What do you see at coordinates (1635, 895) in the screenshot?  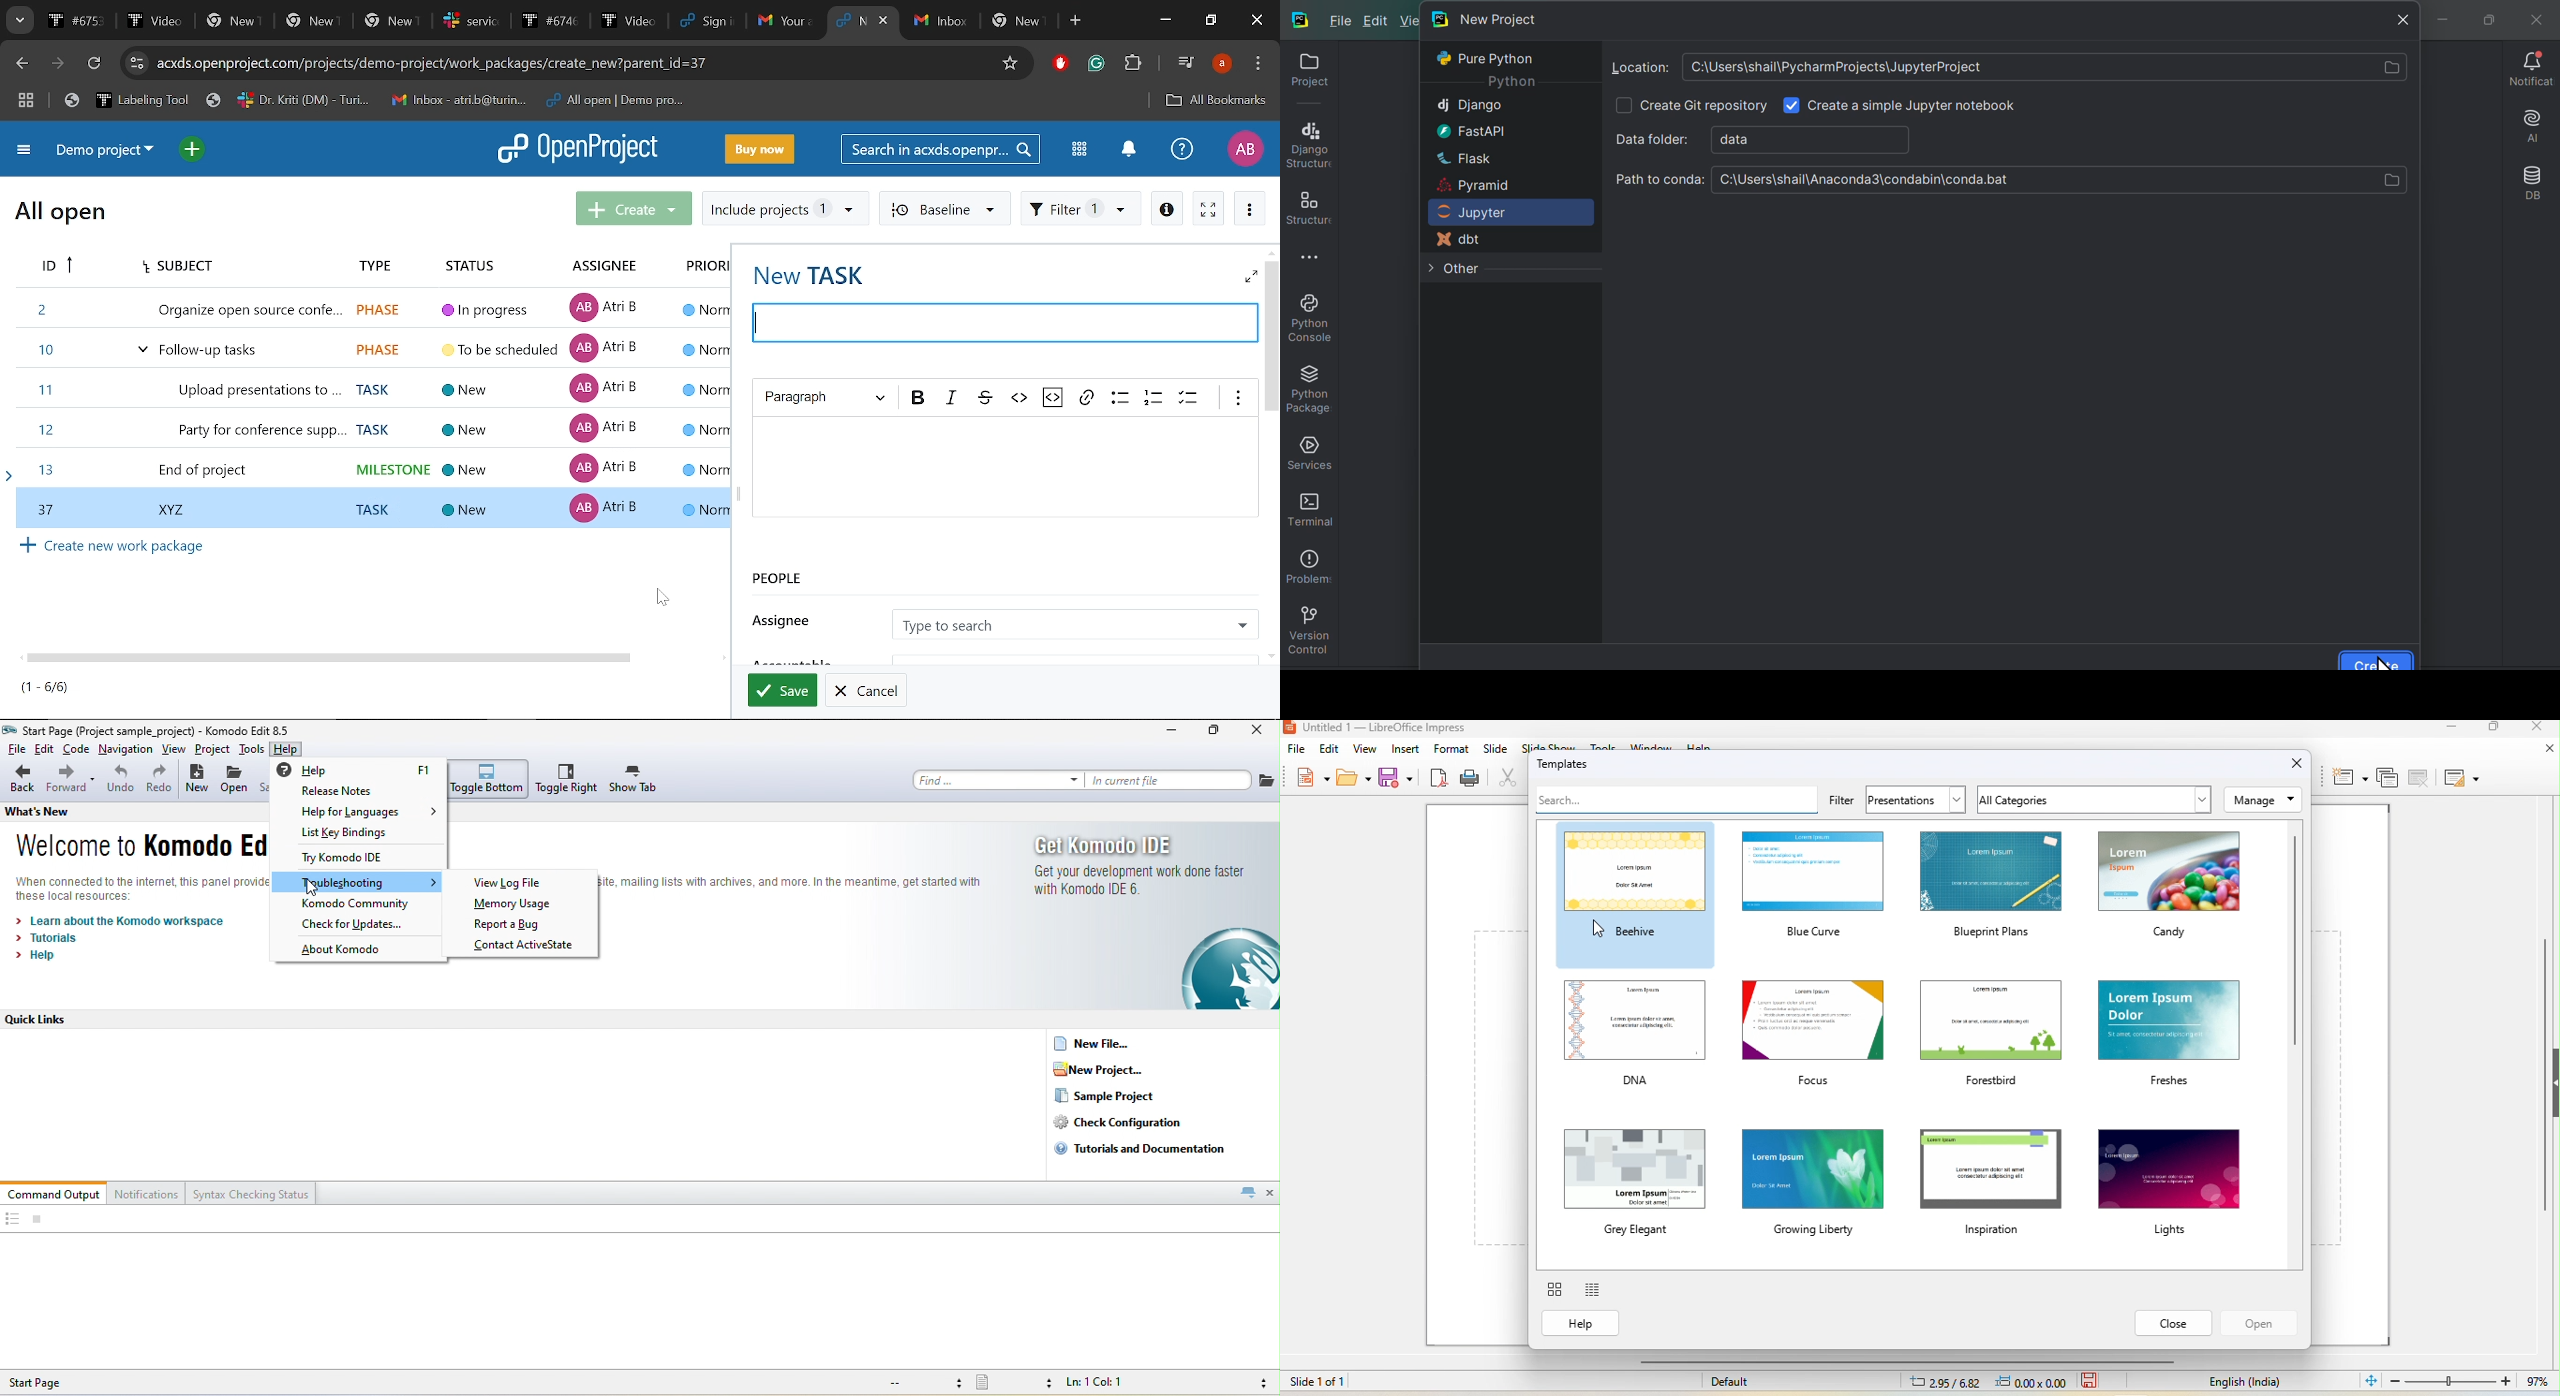 I see `beehive template selected` at bounding box center [1635, 895].